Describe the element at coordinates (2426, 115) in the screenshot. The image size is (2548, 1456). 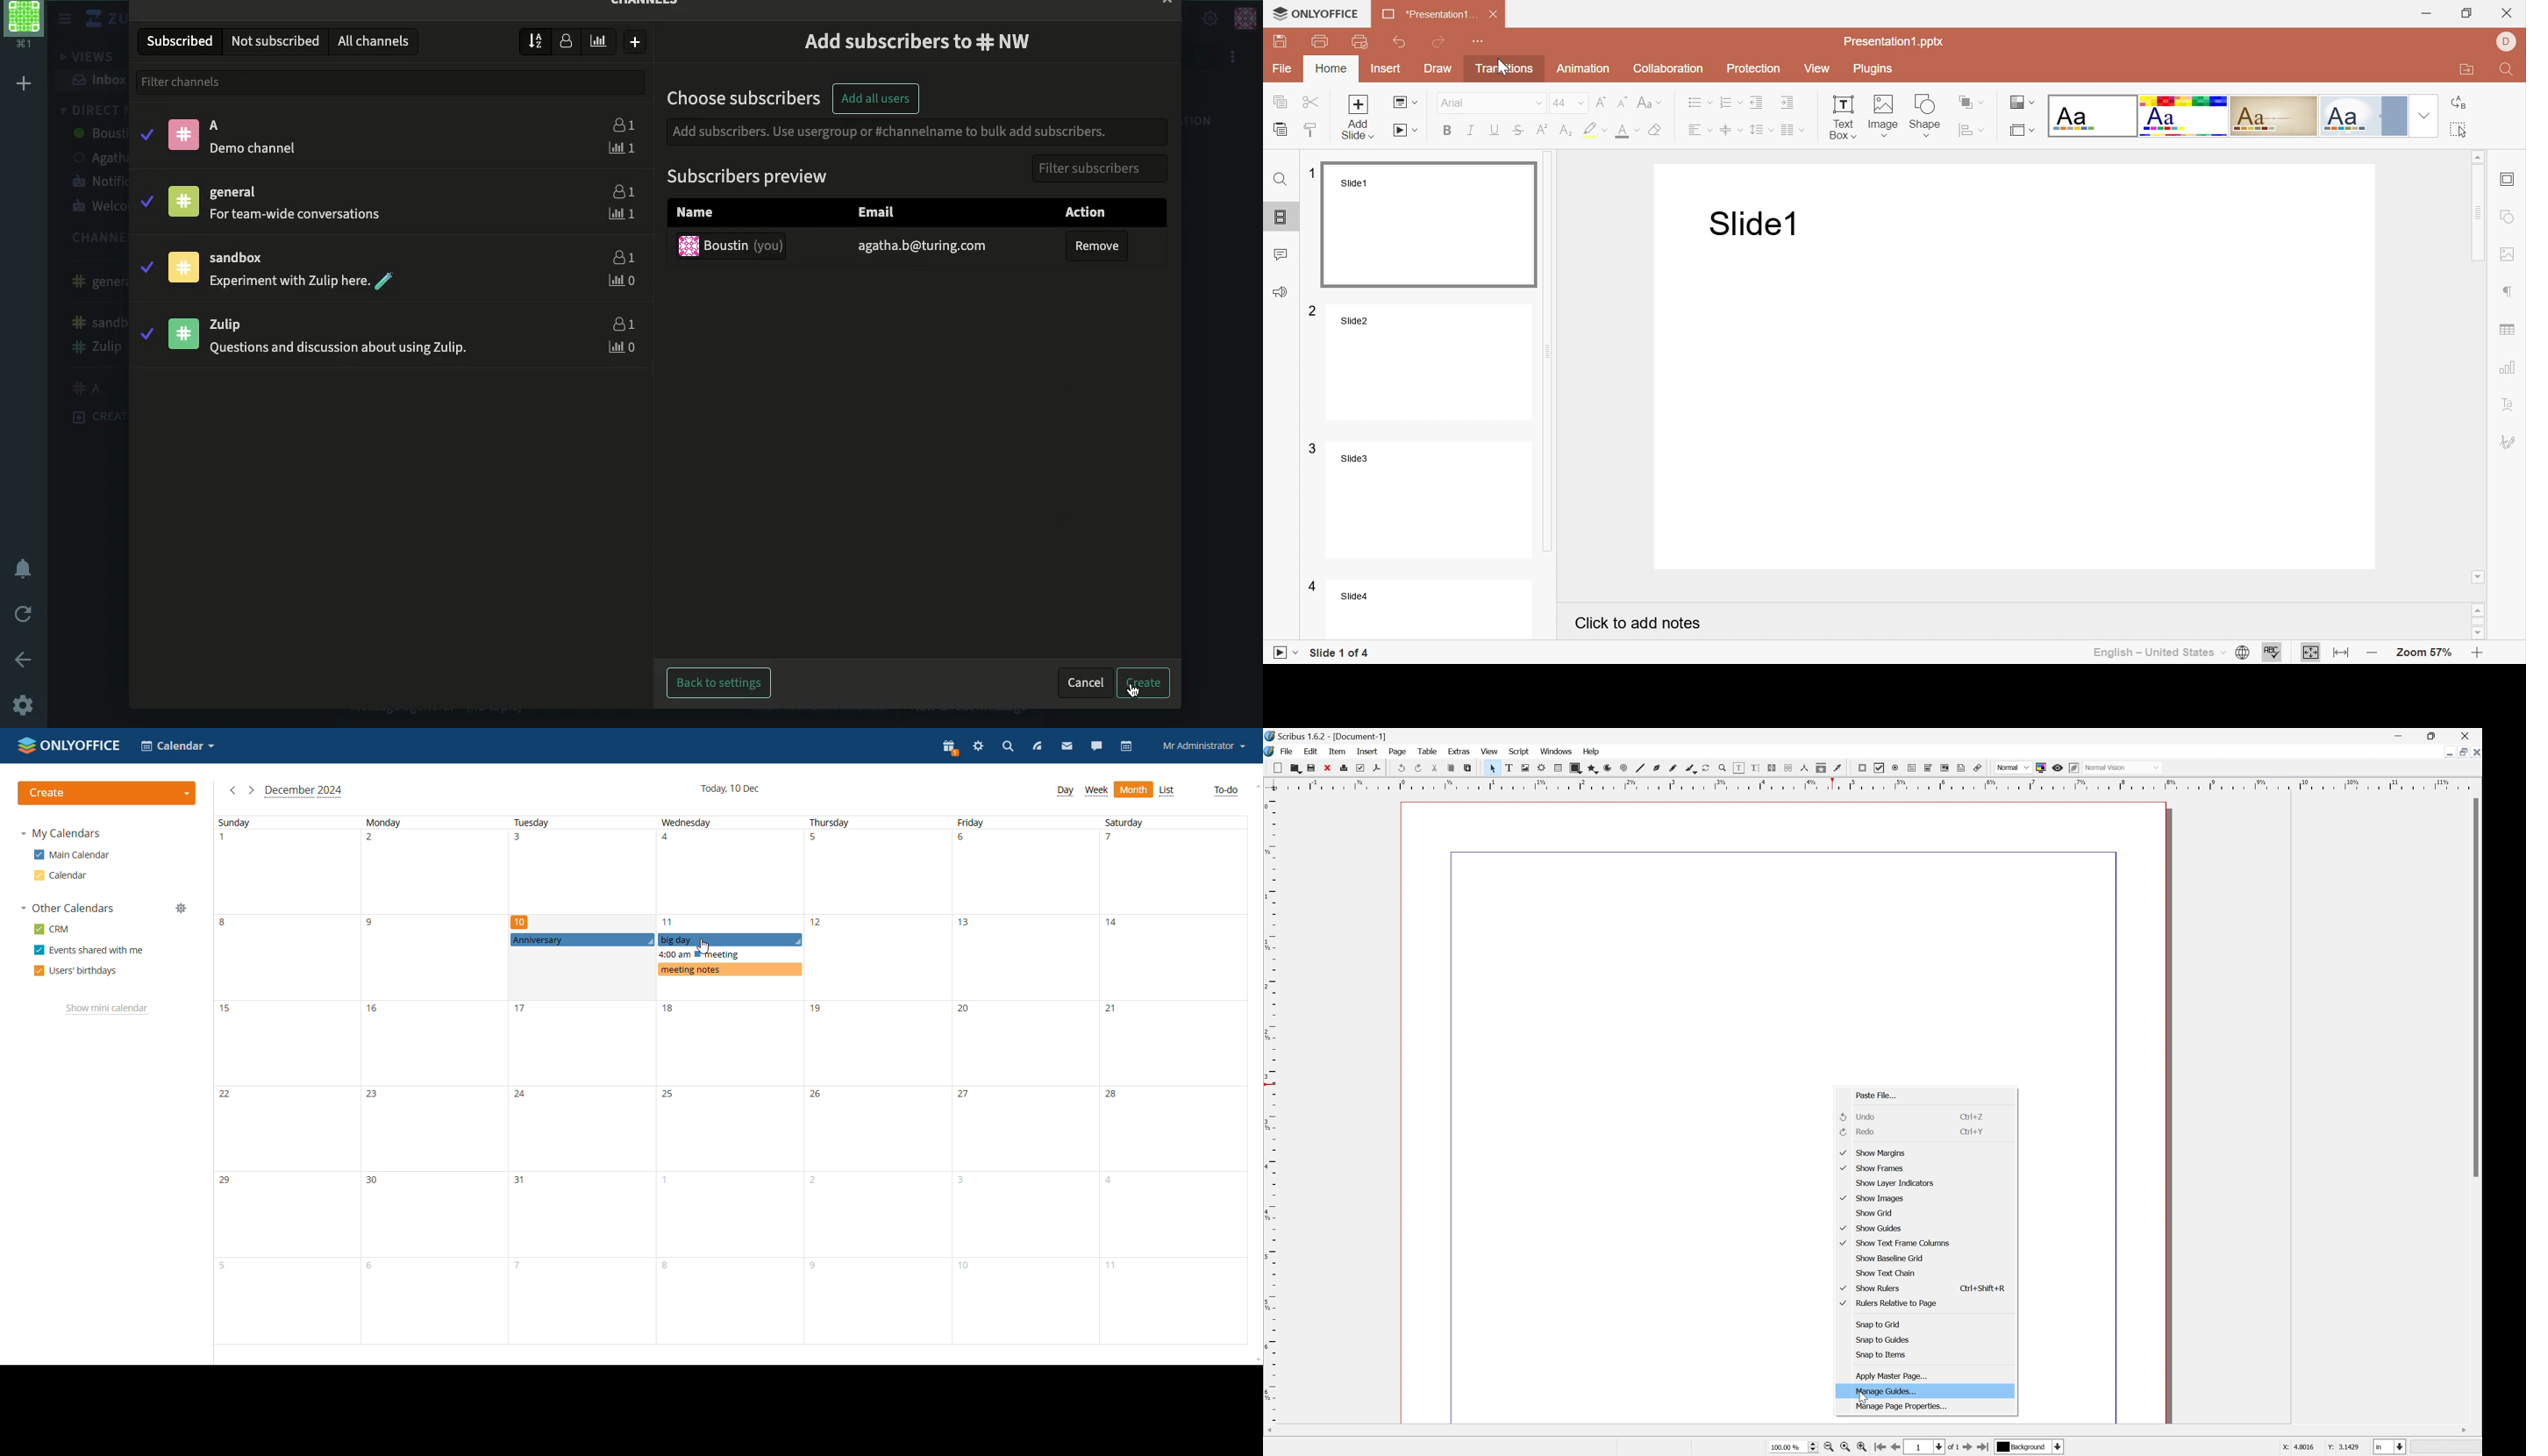
I see `Drop down` at that location.